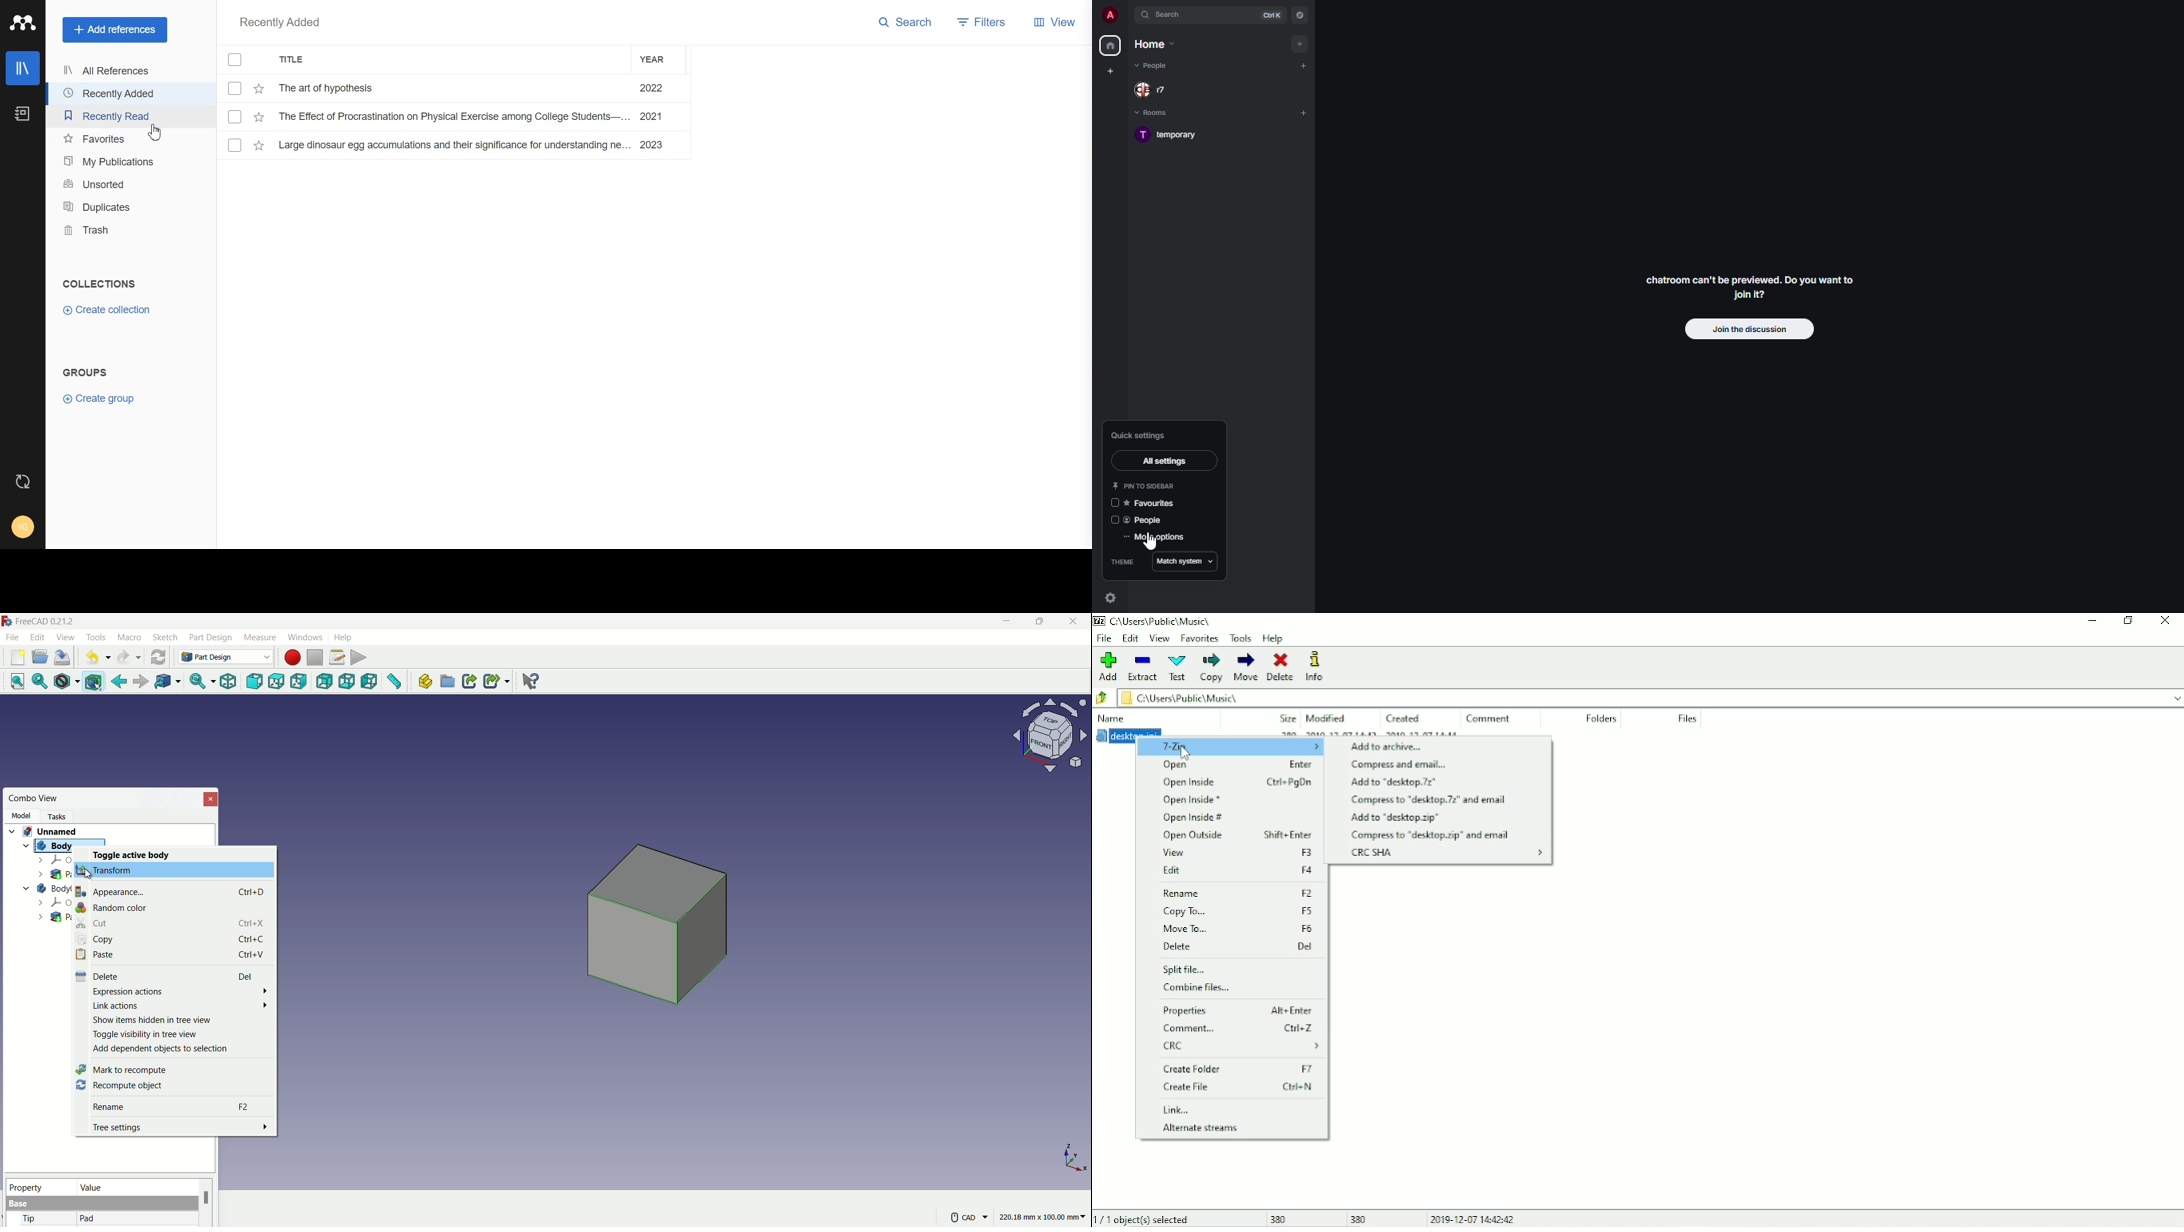  Describe the element at coordinates (119, 682) in the screenshot. I see `go back` at that location.